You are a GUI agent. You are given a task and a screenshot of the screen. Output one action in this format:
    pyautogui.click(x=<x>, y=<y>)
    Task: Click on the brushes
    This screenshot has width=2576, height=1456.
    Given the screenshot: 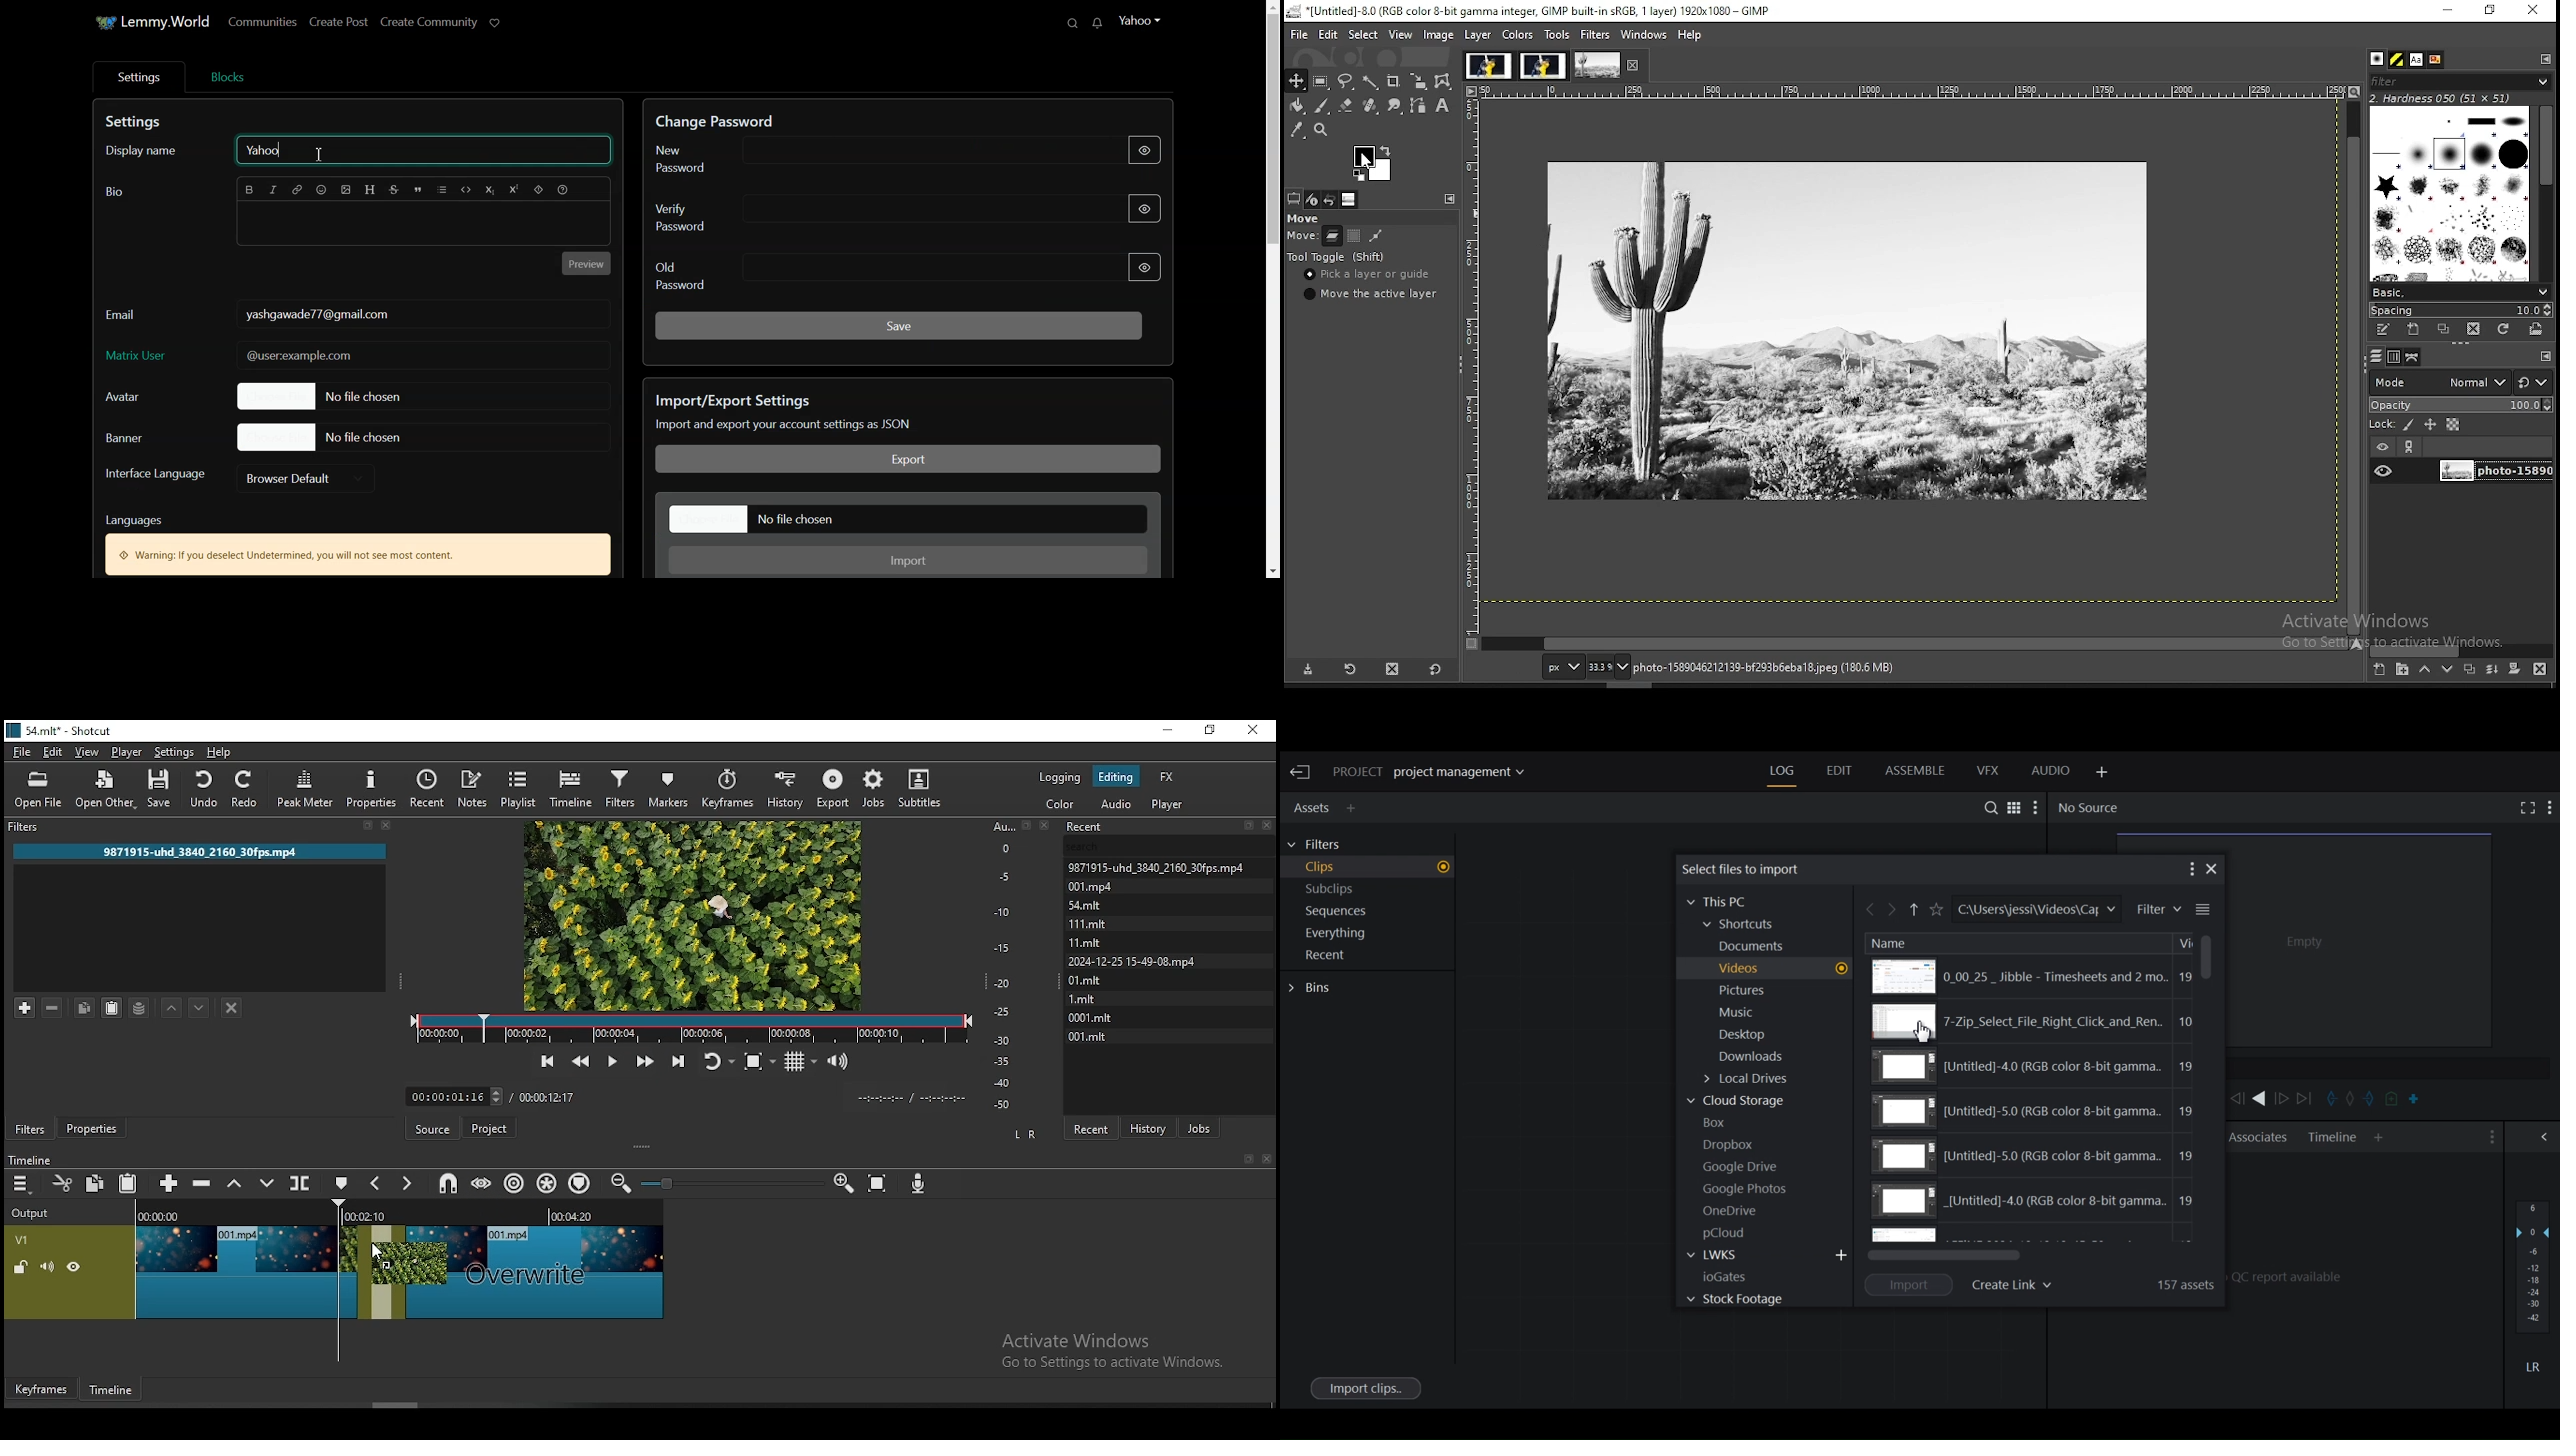 What is the action you would take?
    pyautogui.click(x=2379, y=59)
    